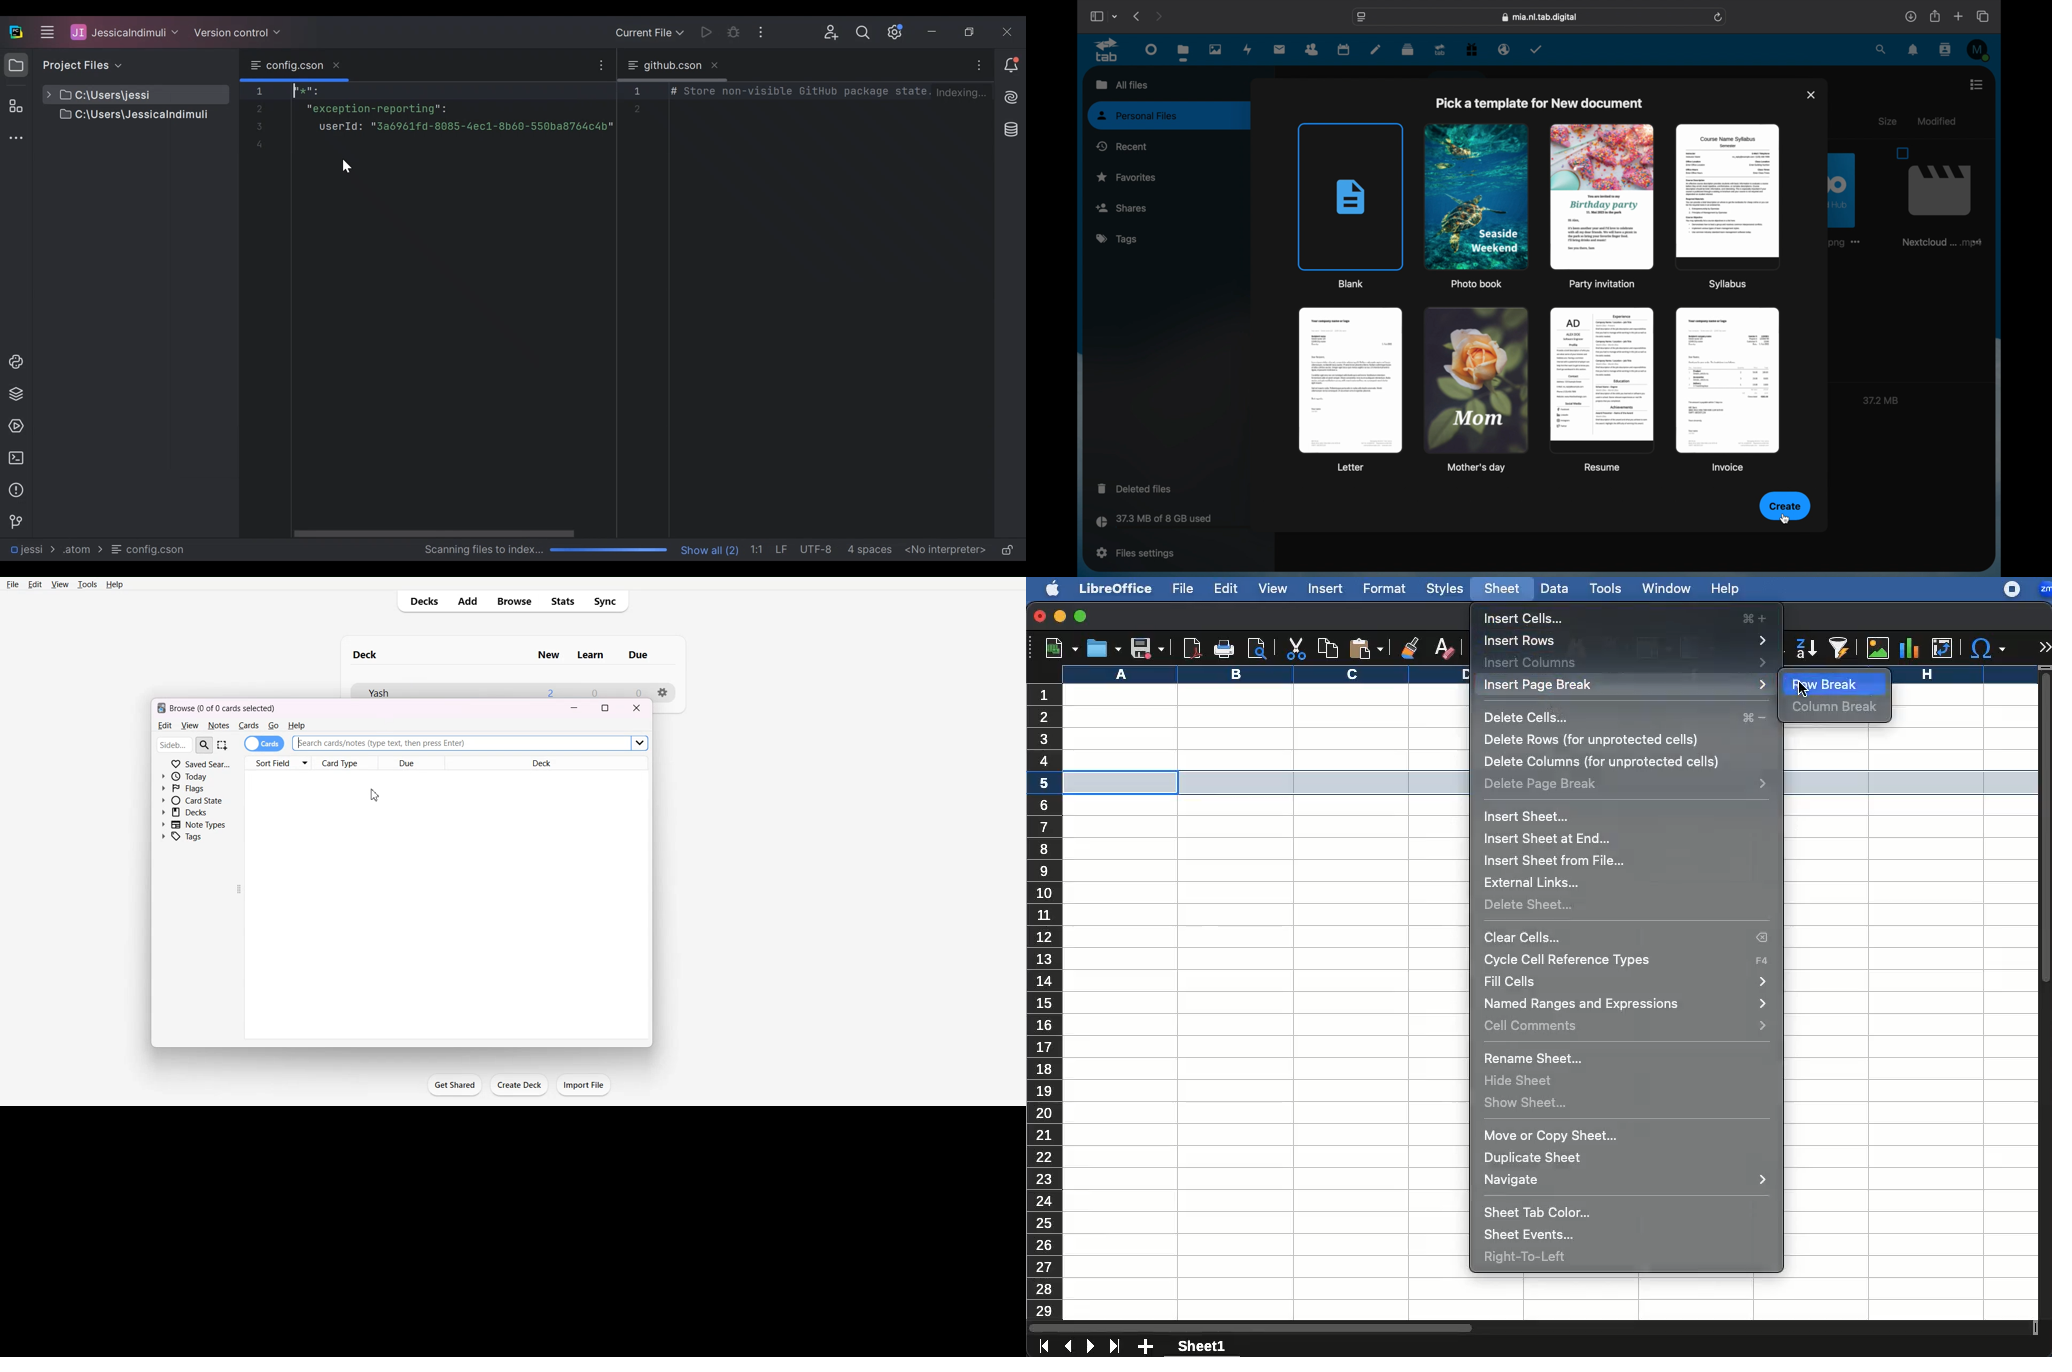 The width and height of the screenshot is (2072, 1372). Describe the element at coordinates (1122, 146) in the screenshot. I see `recent` at that location.